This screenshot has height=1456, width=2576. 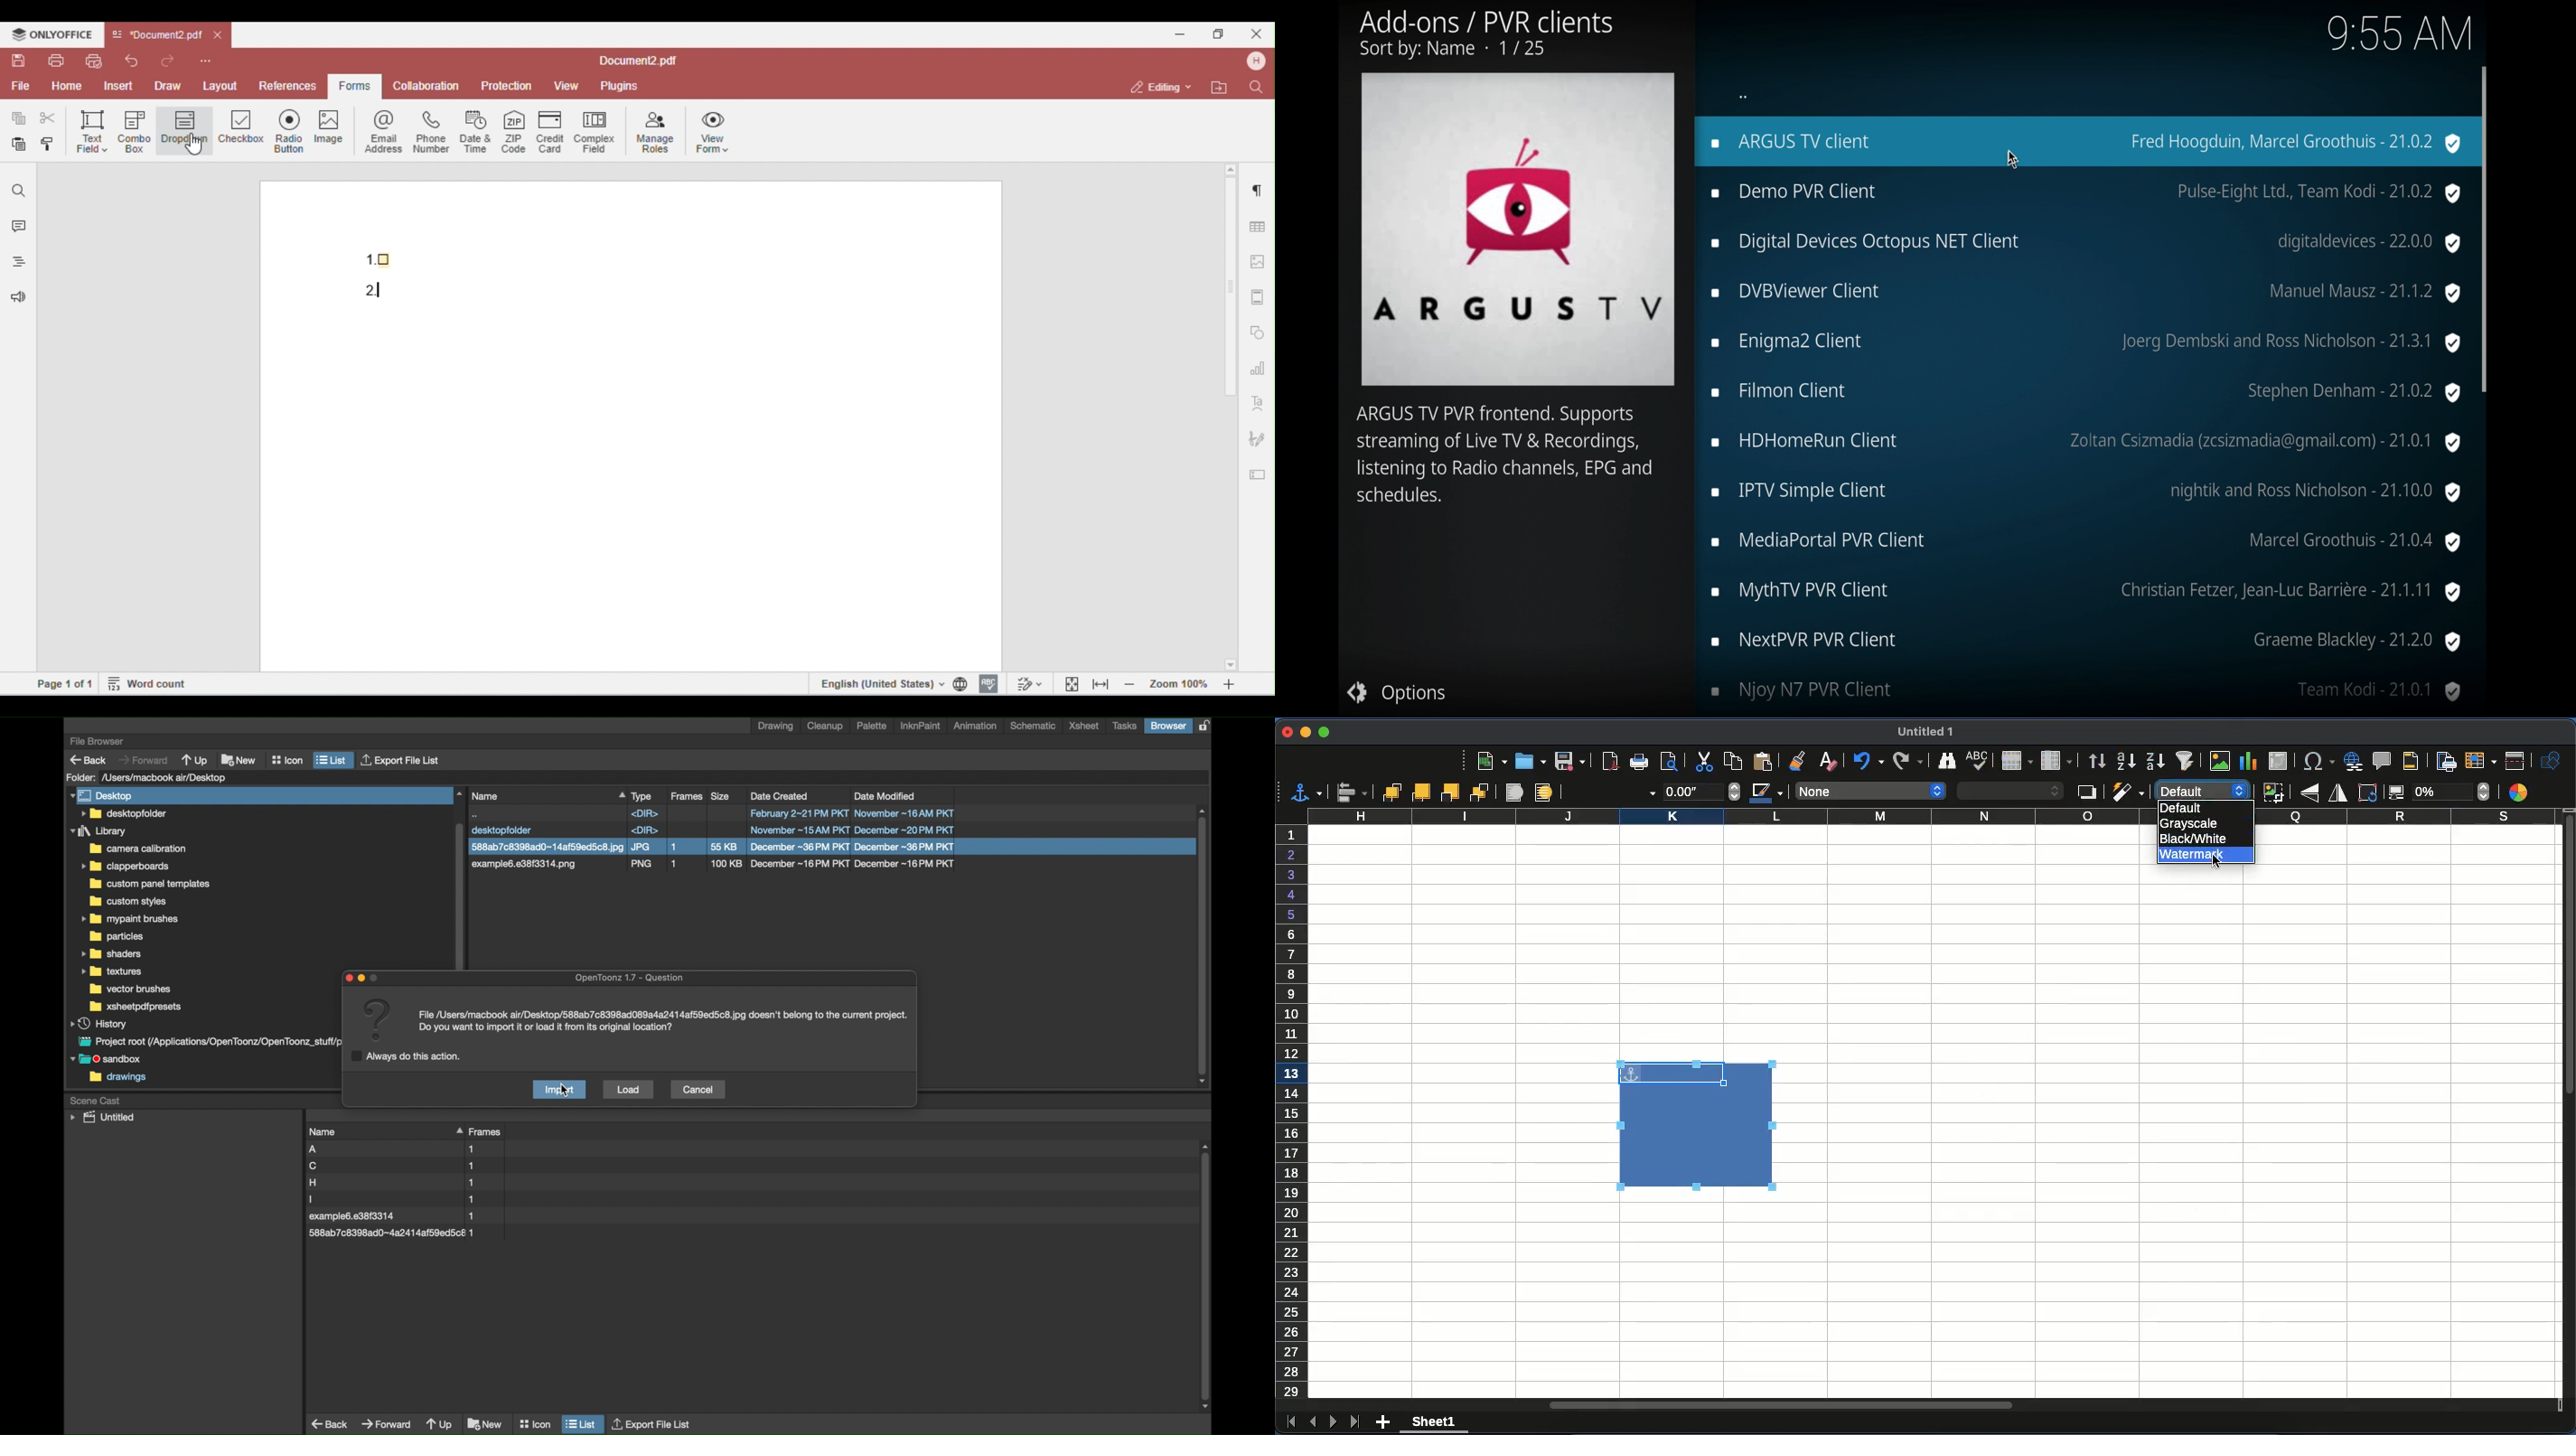 What do you see at coordinates (2124, 761) in the screenshot?
I see `ascending` at bounding box center [2124, 761].